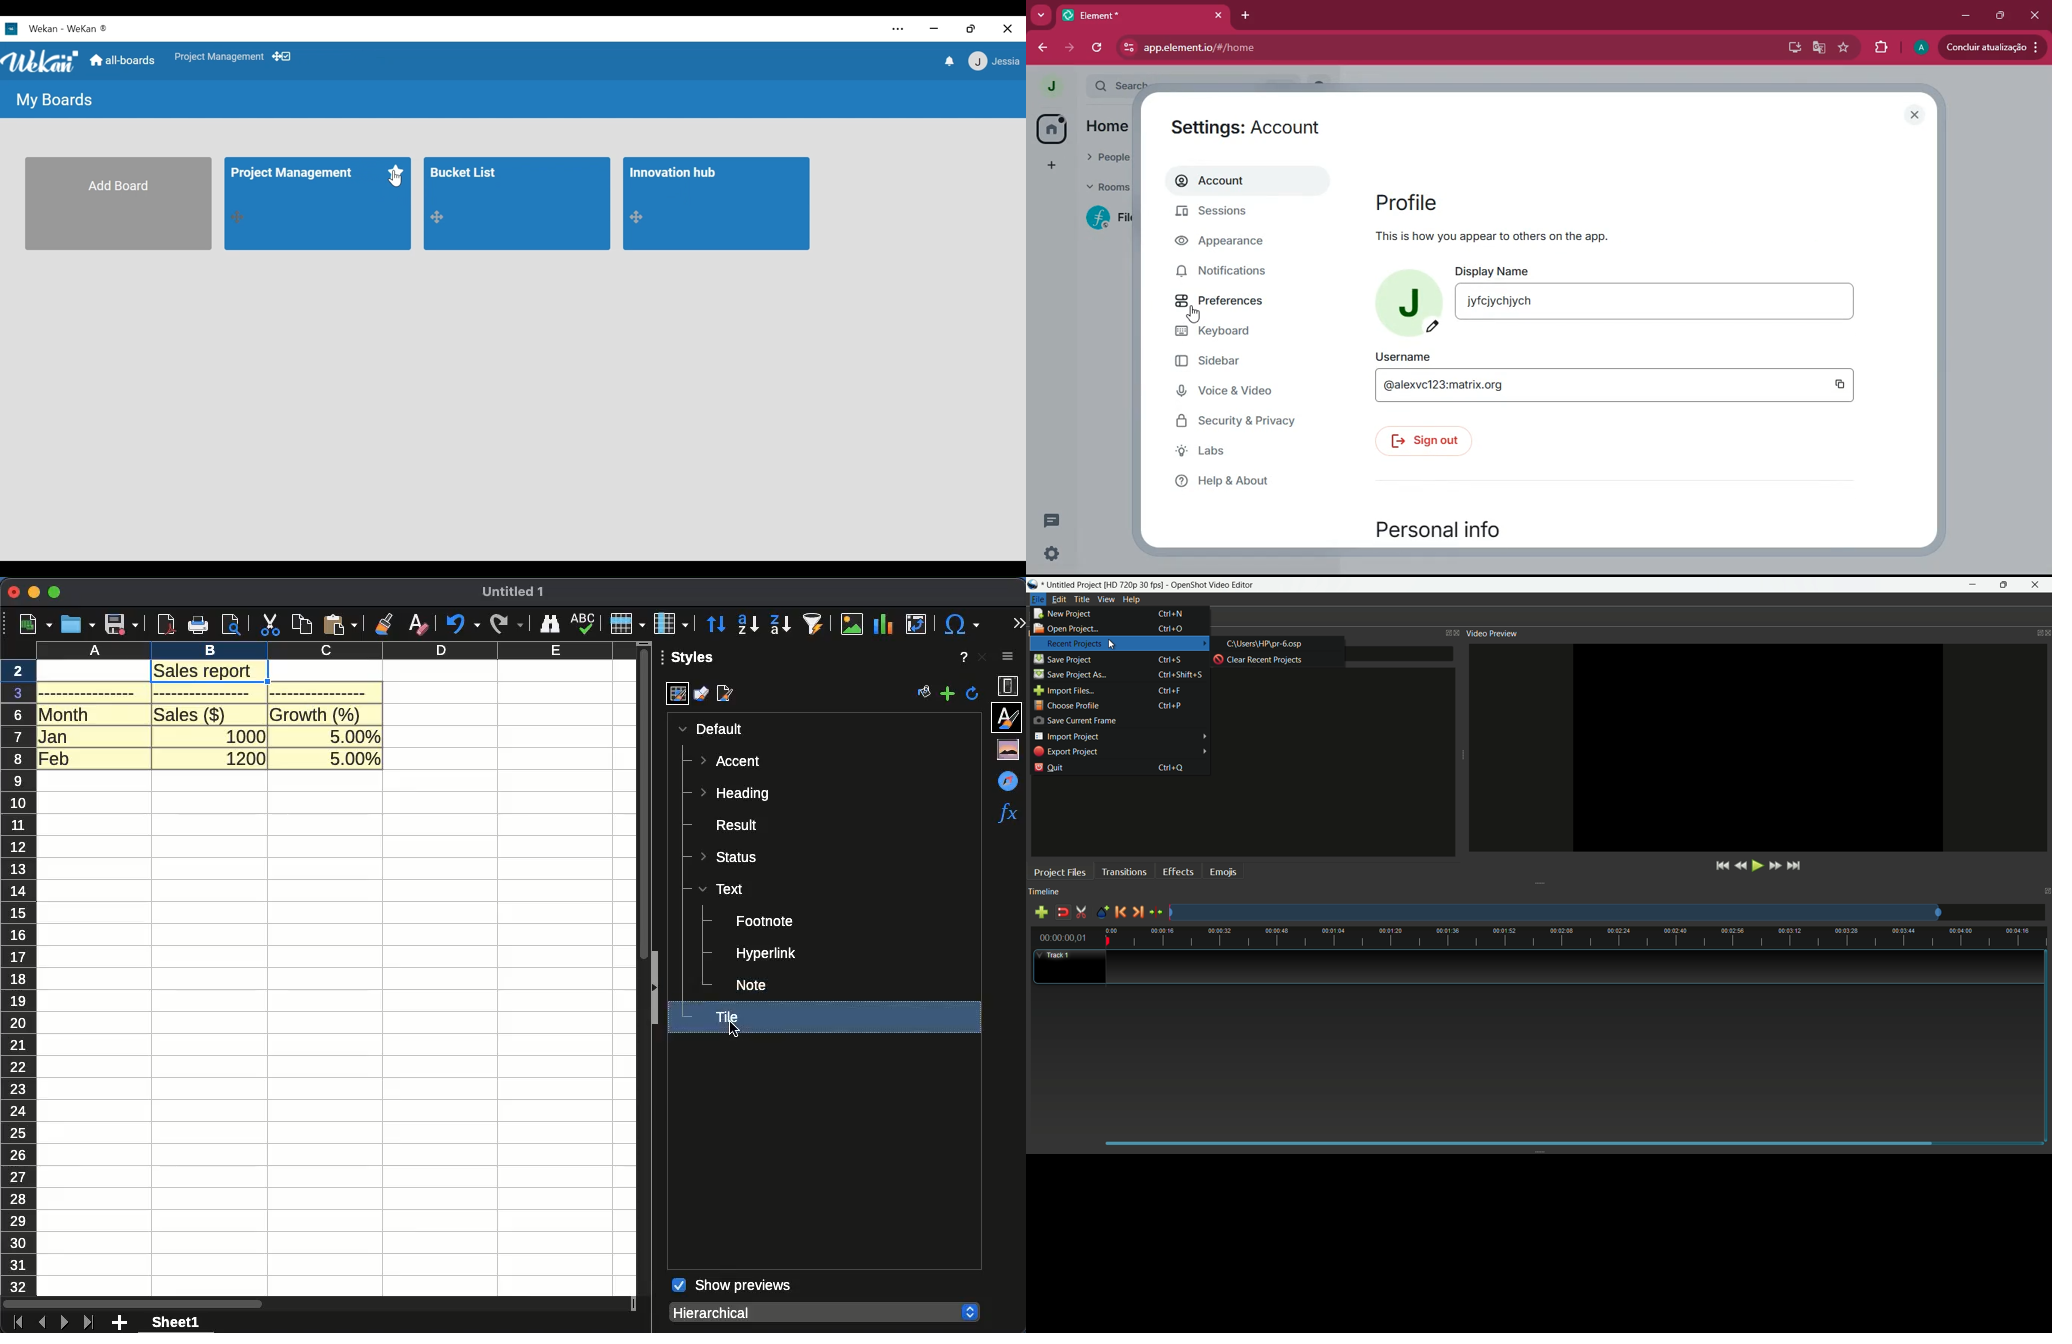 Image resolution: width=2072 pixels, height=1344 pixels. Describe the element at coordinates (1077, 88) in the screenshot. I see `expand` at that location.